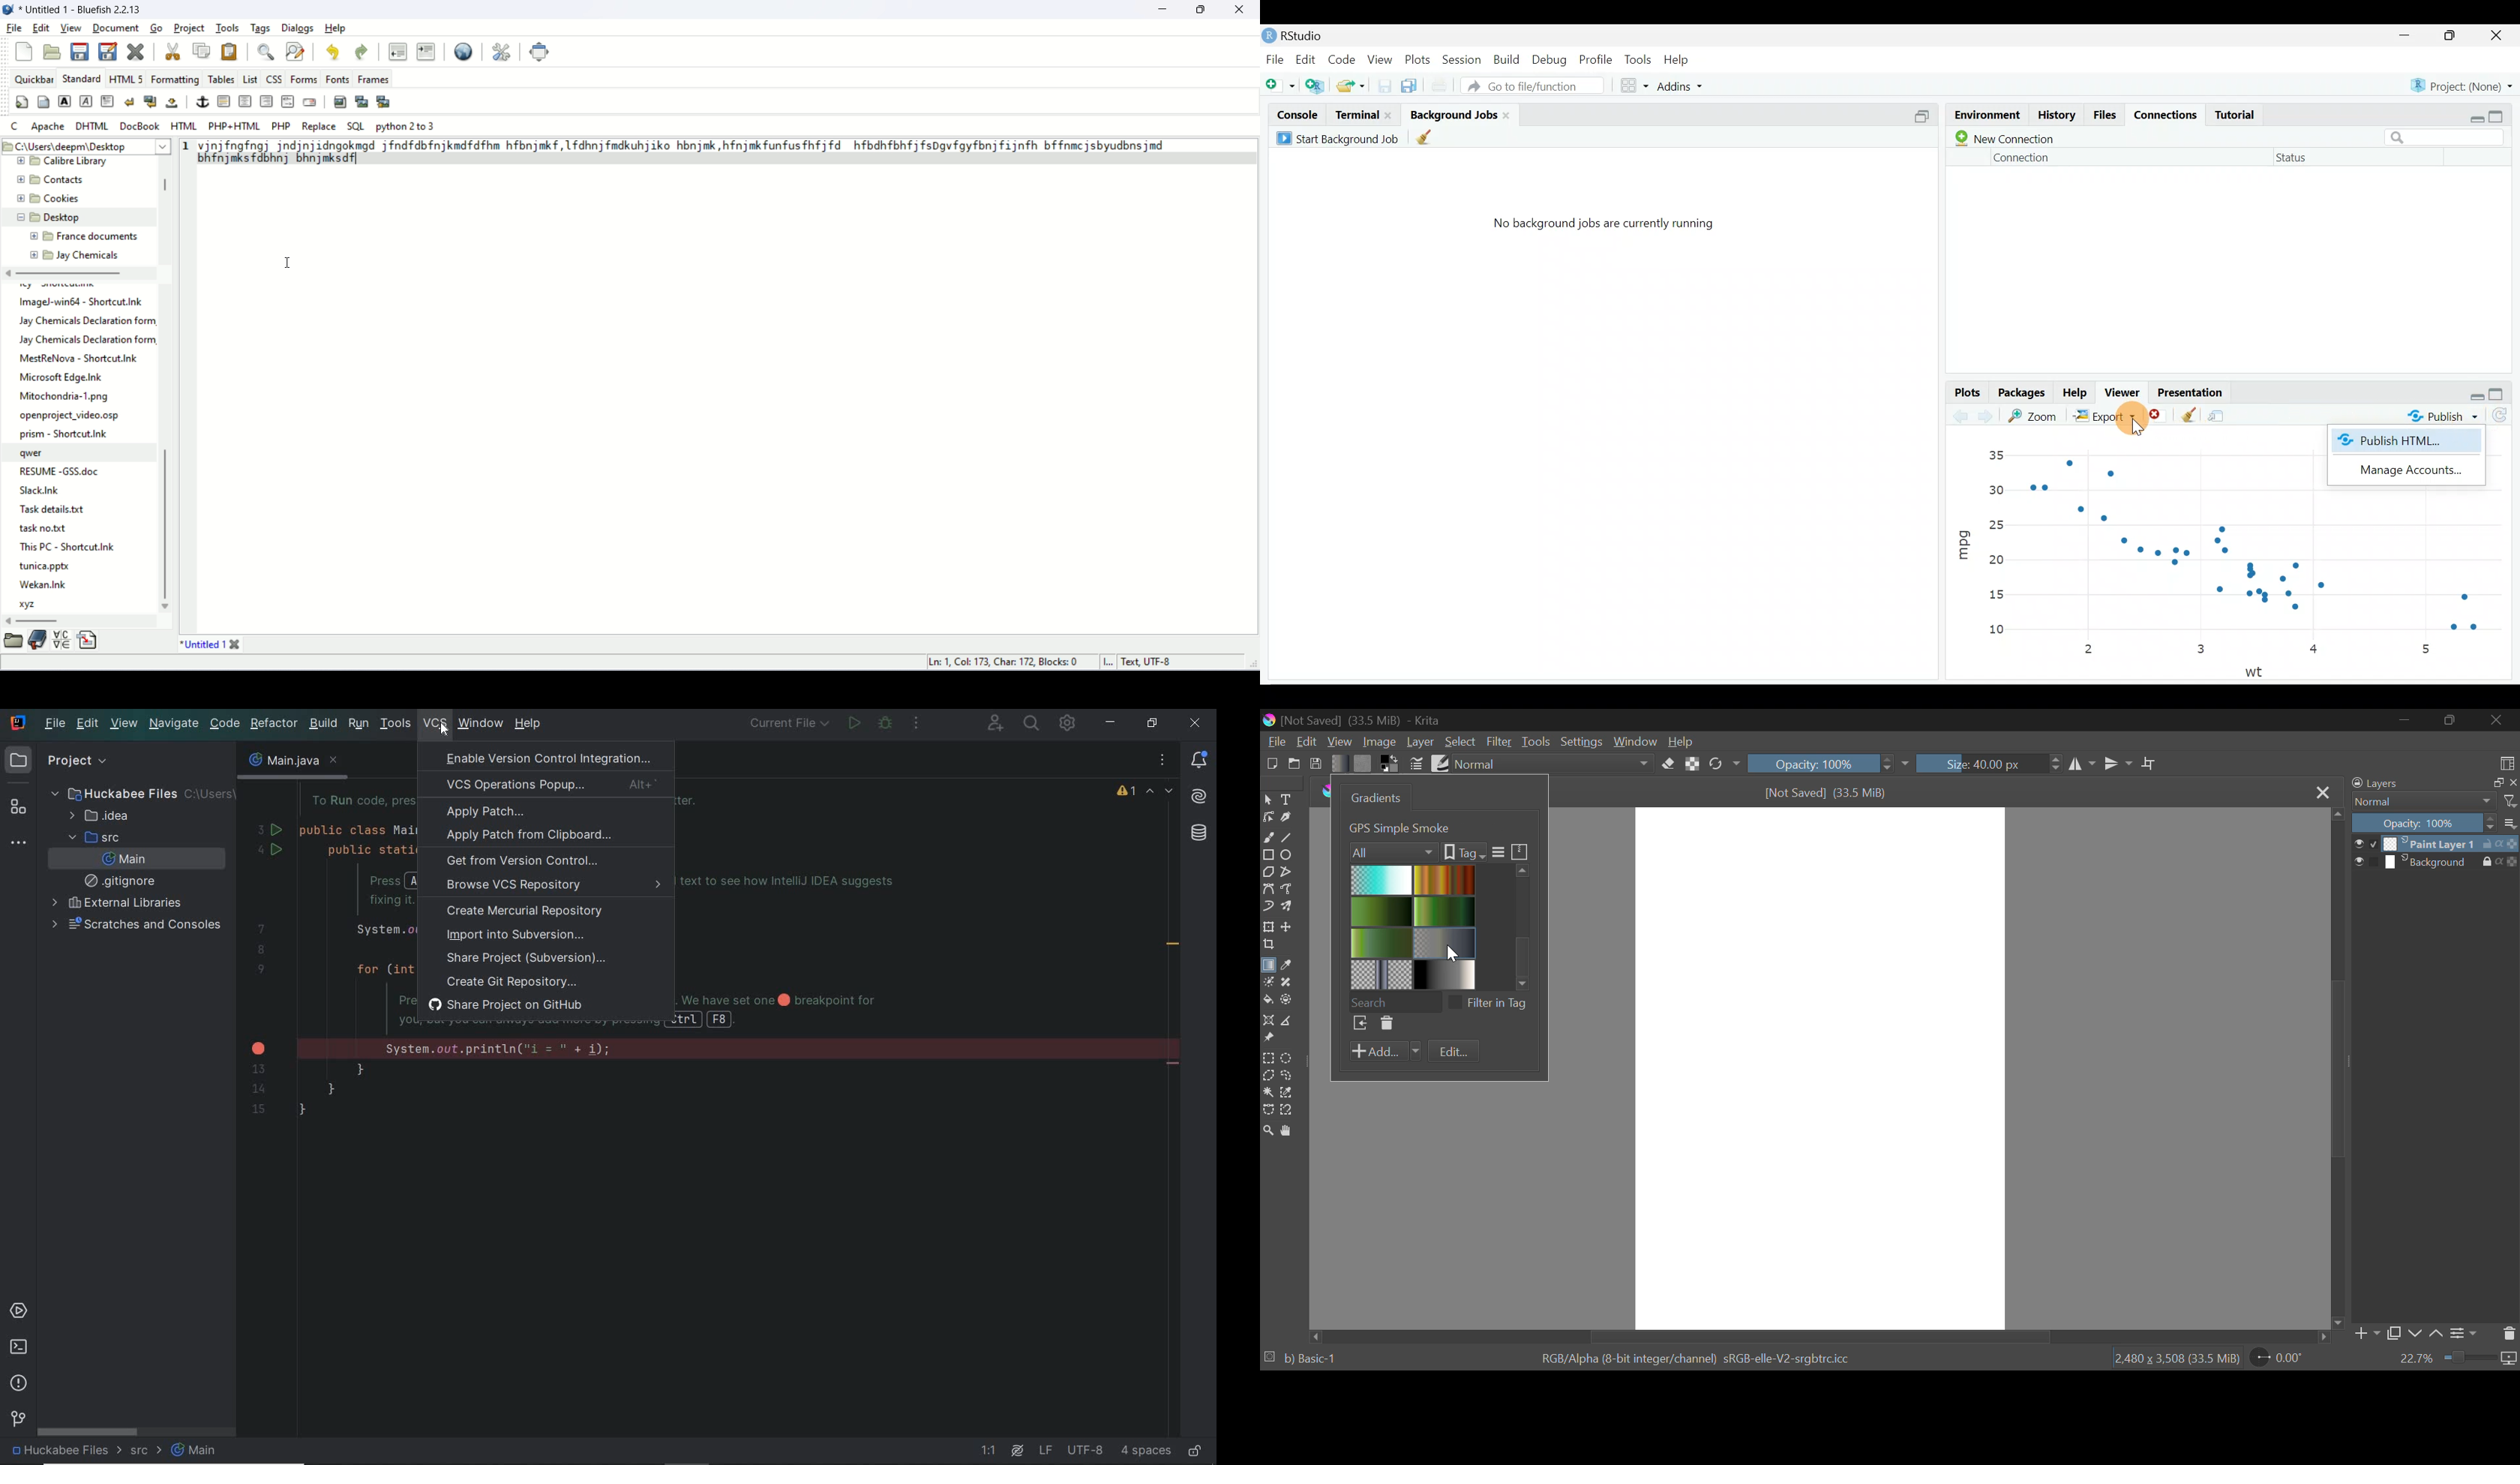 This screenshot has width=2520, height=1484. Describe the element at coordinates (1285, 966) in the screenshot. I see `Eyedropper` at that location.